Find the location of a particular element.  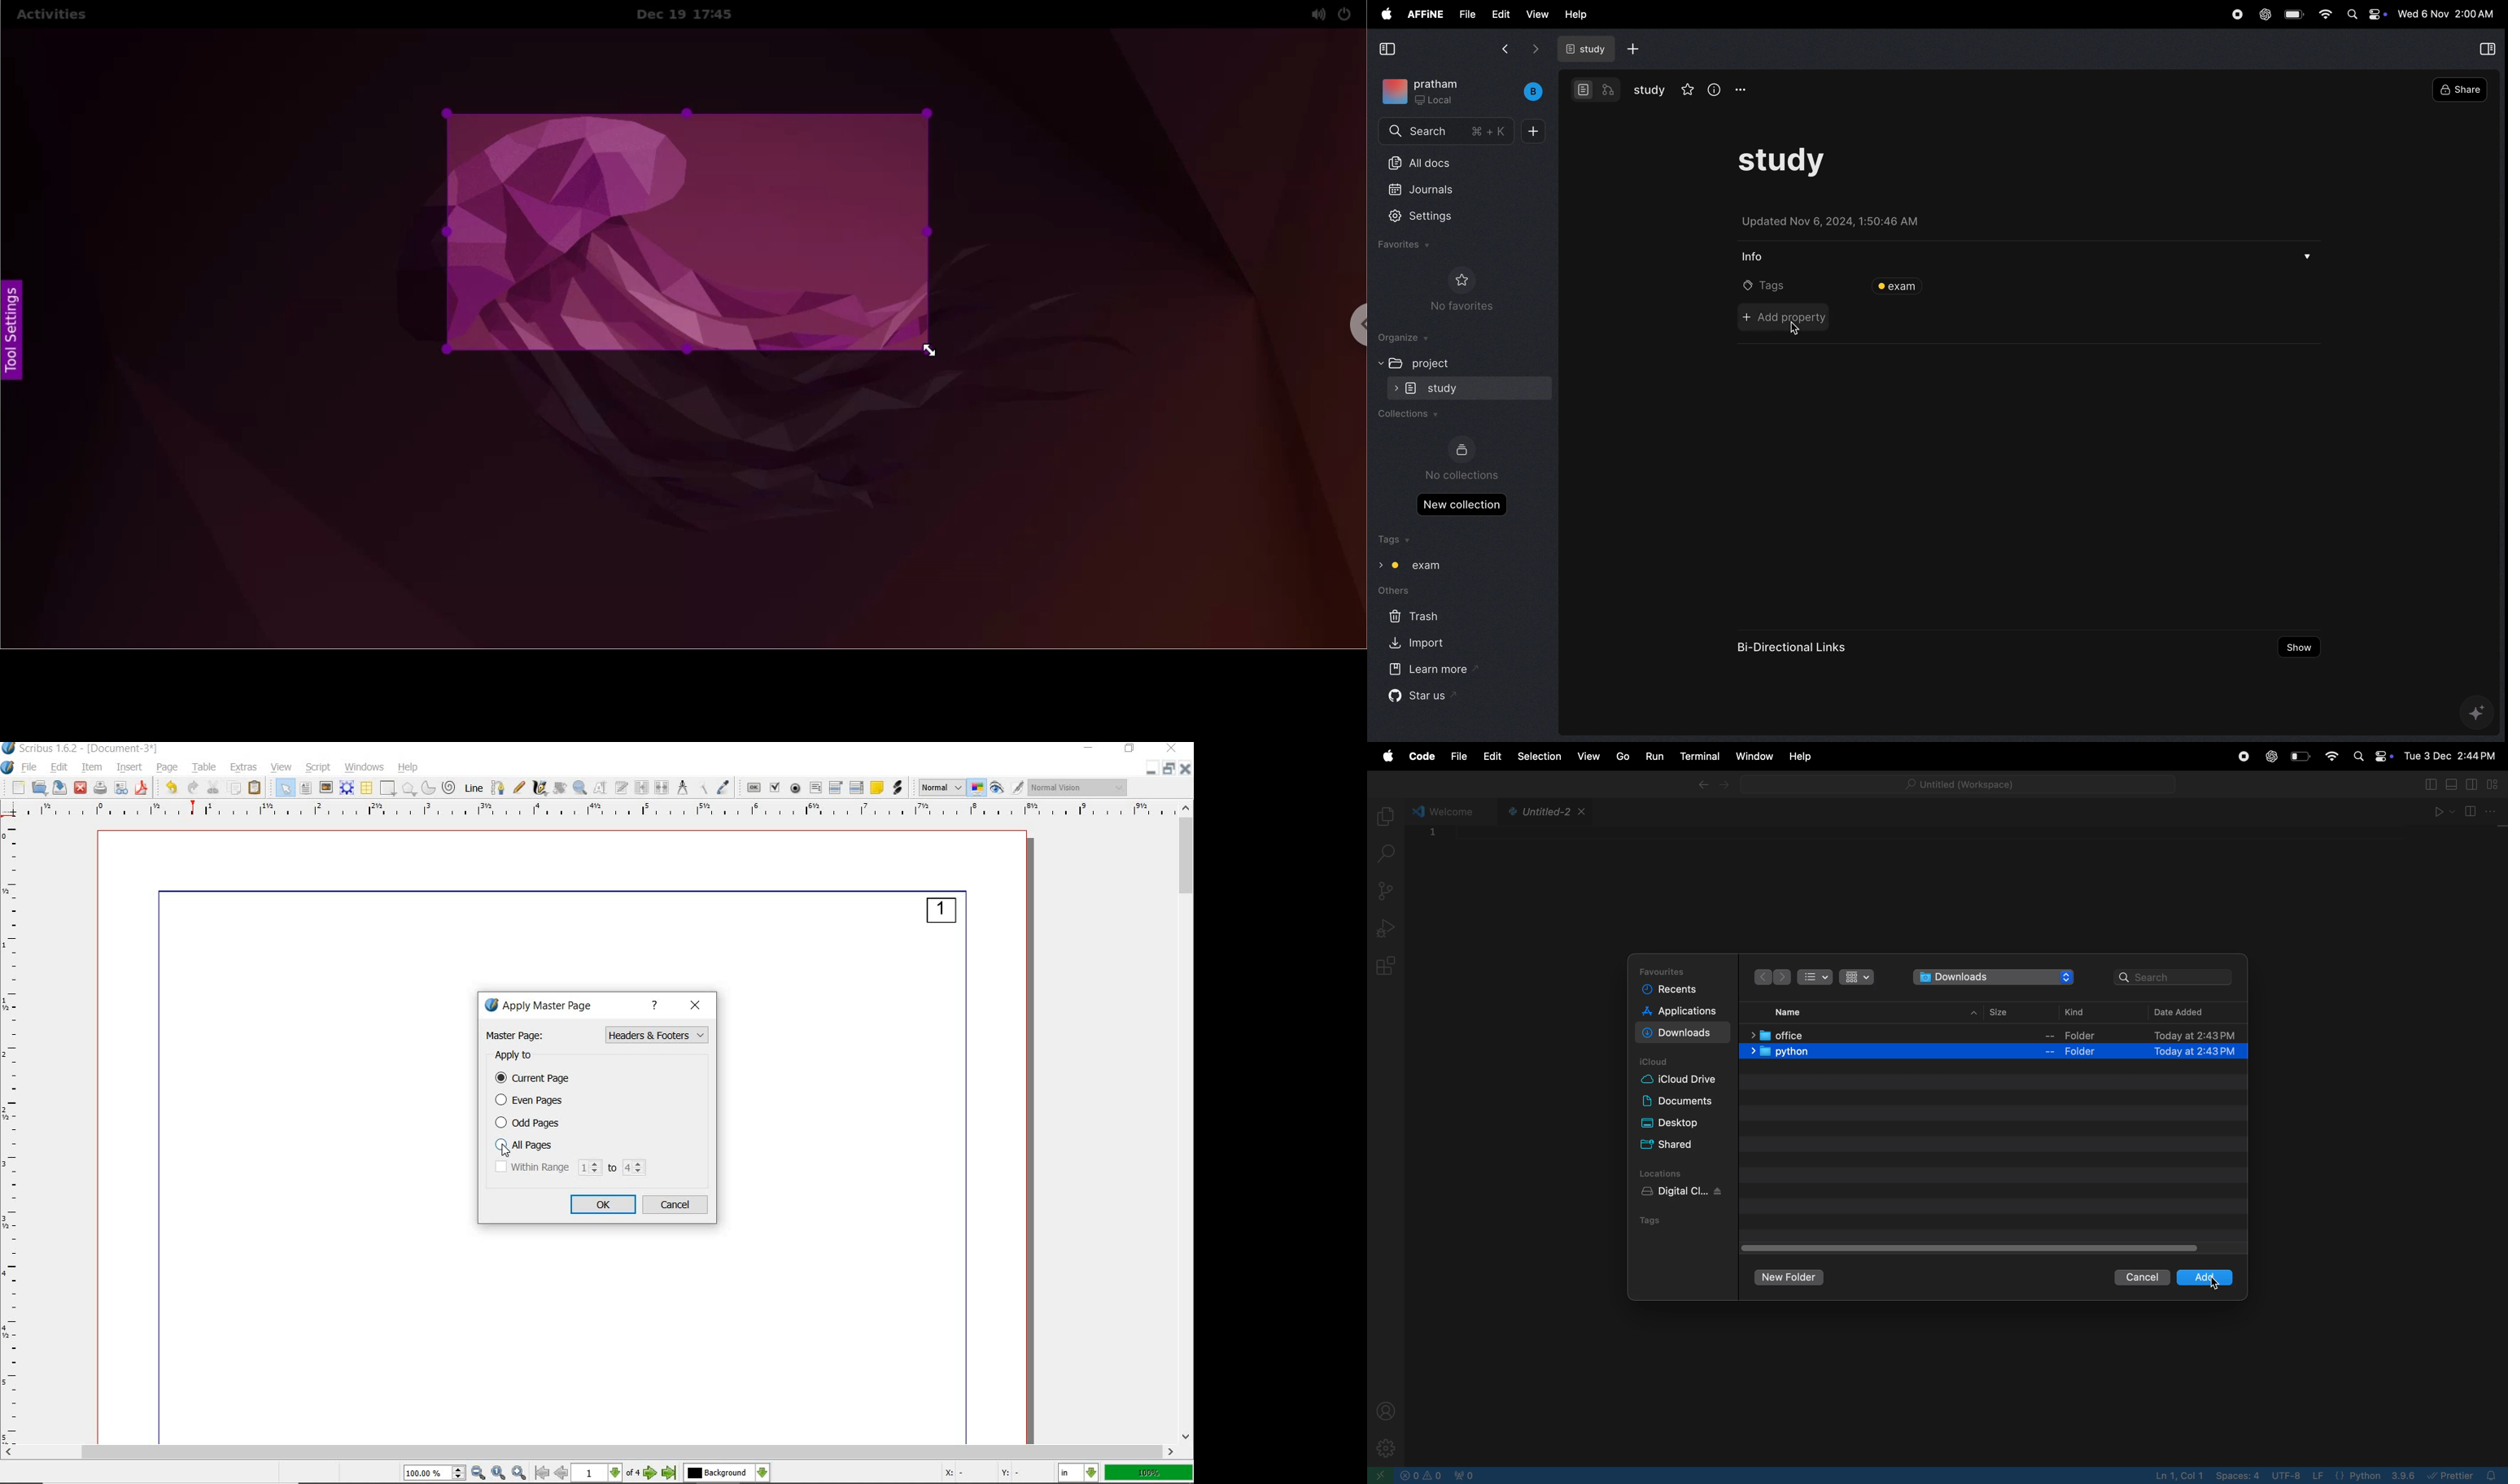

file is located at coordinates (31, 768).